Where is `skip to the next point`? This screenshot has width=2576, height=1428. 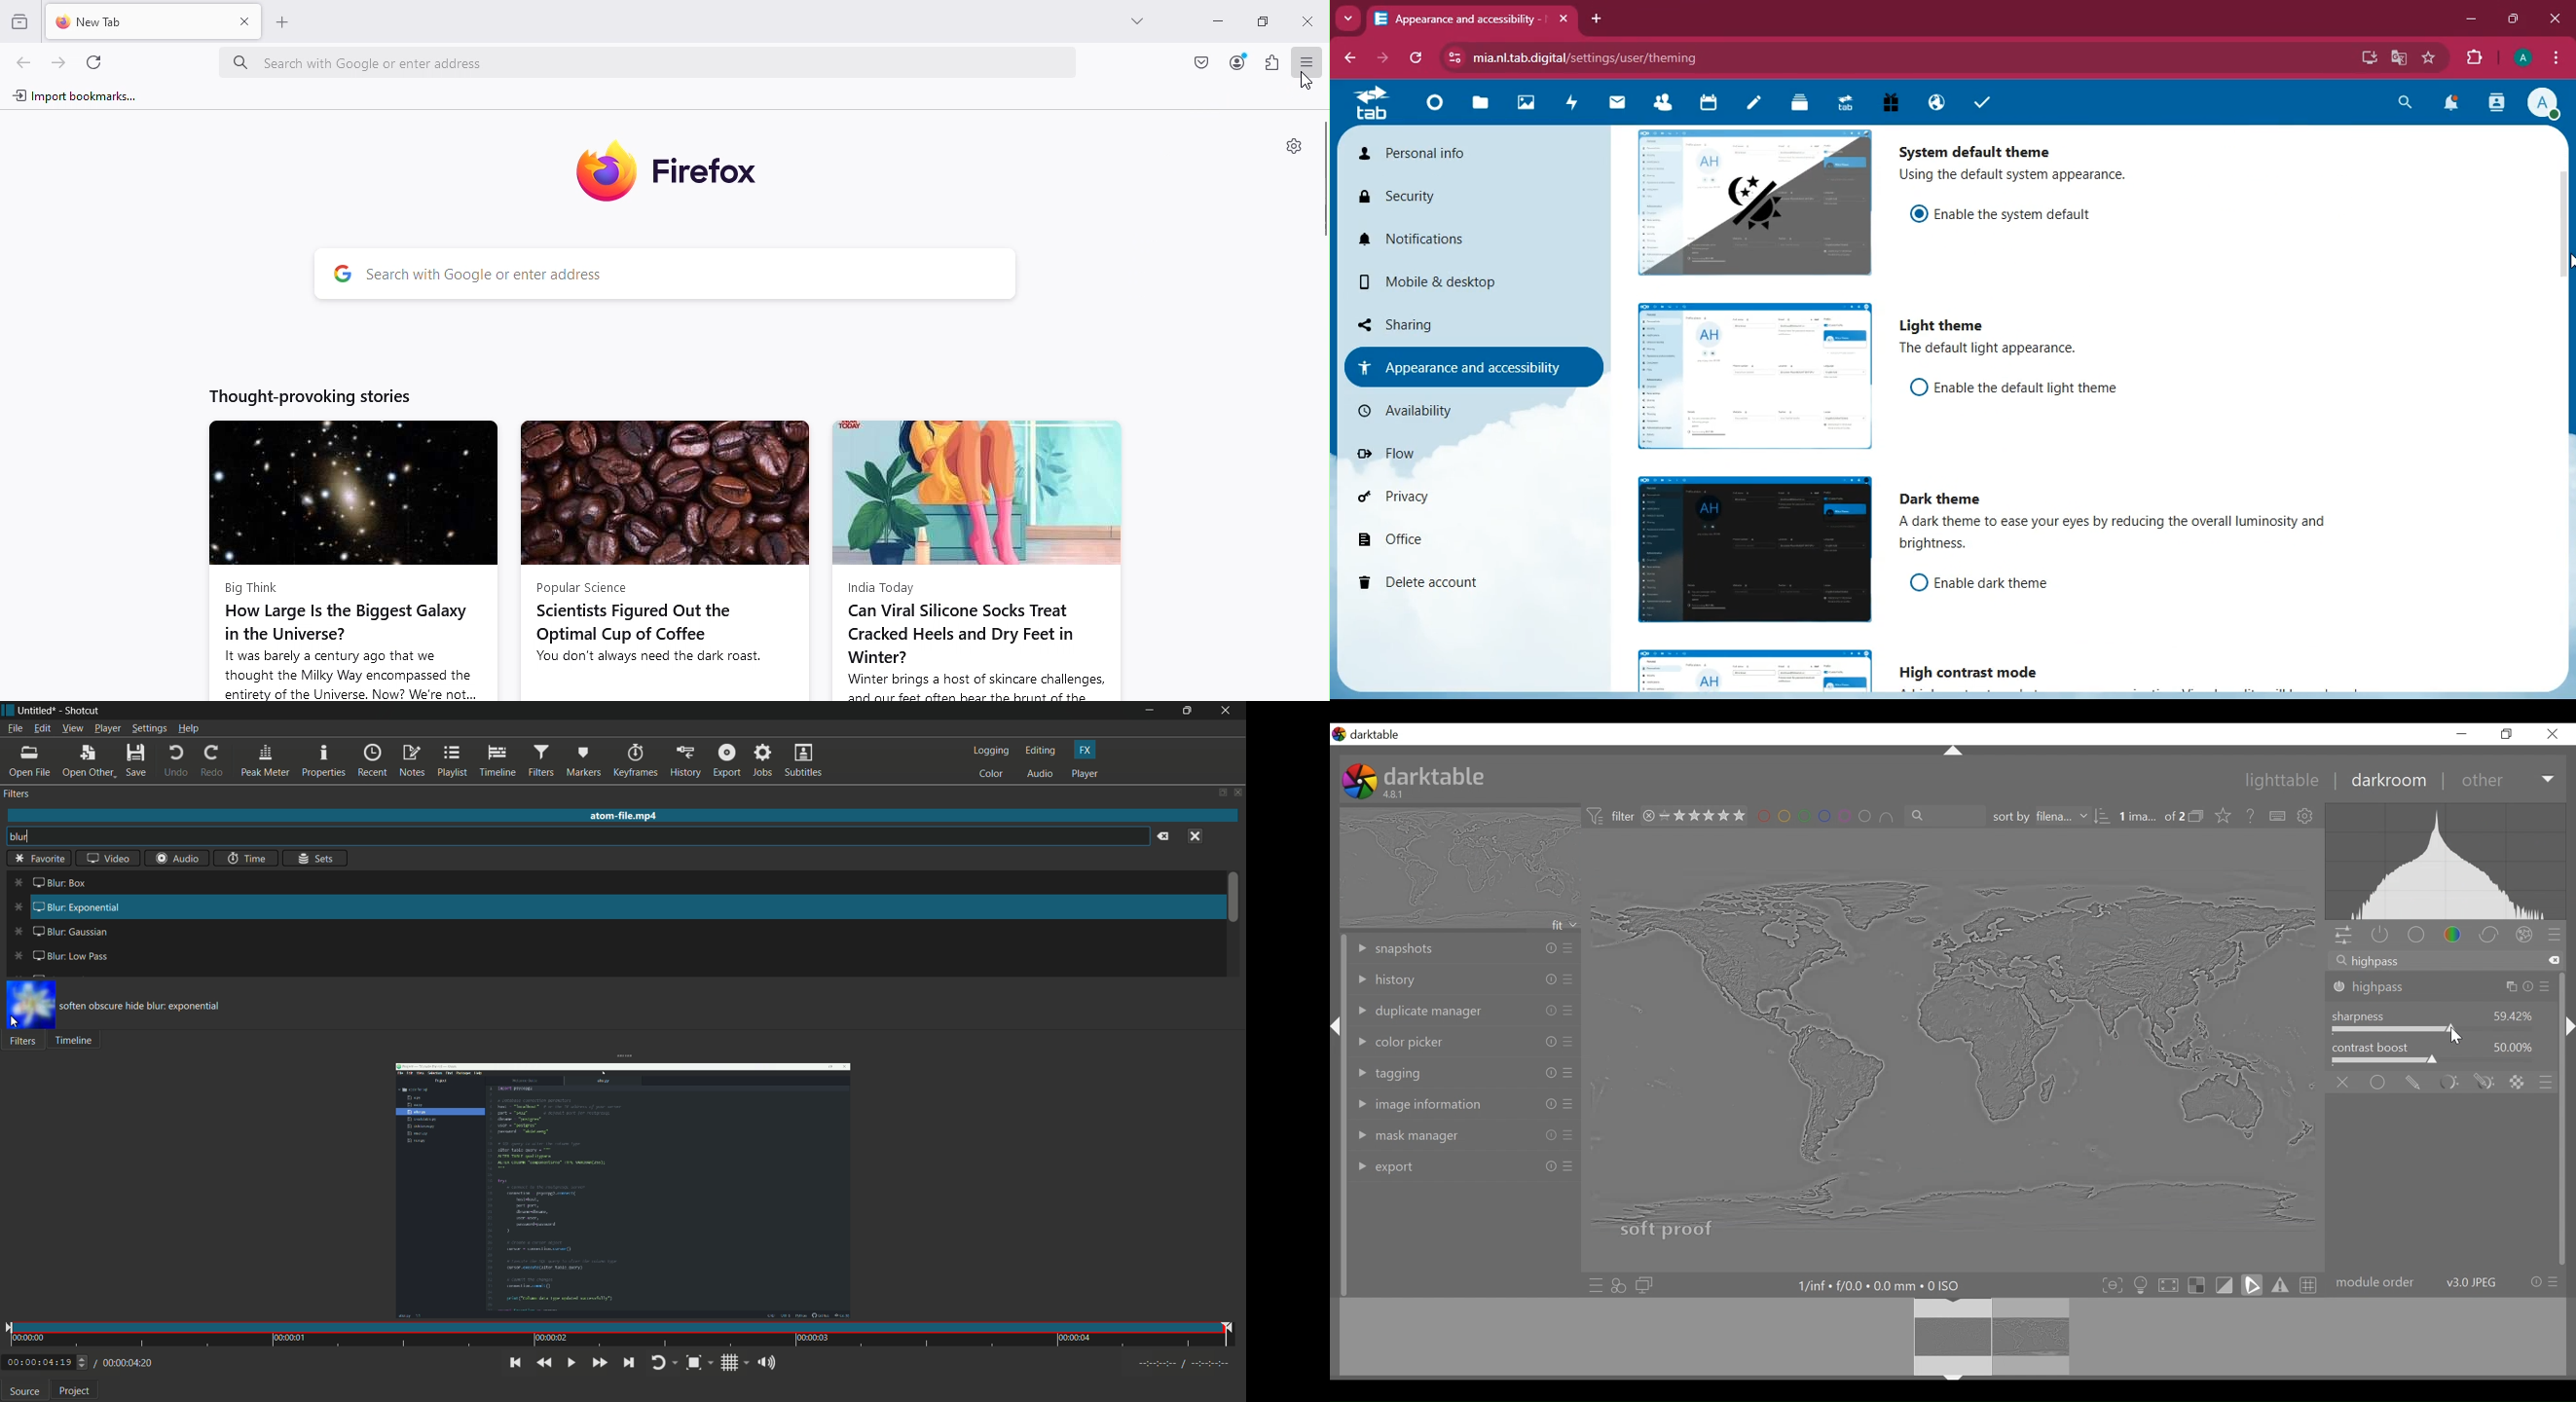 skip to the next point is located at coordinates (633, 1363).